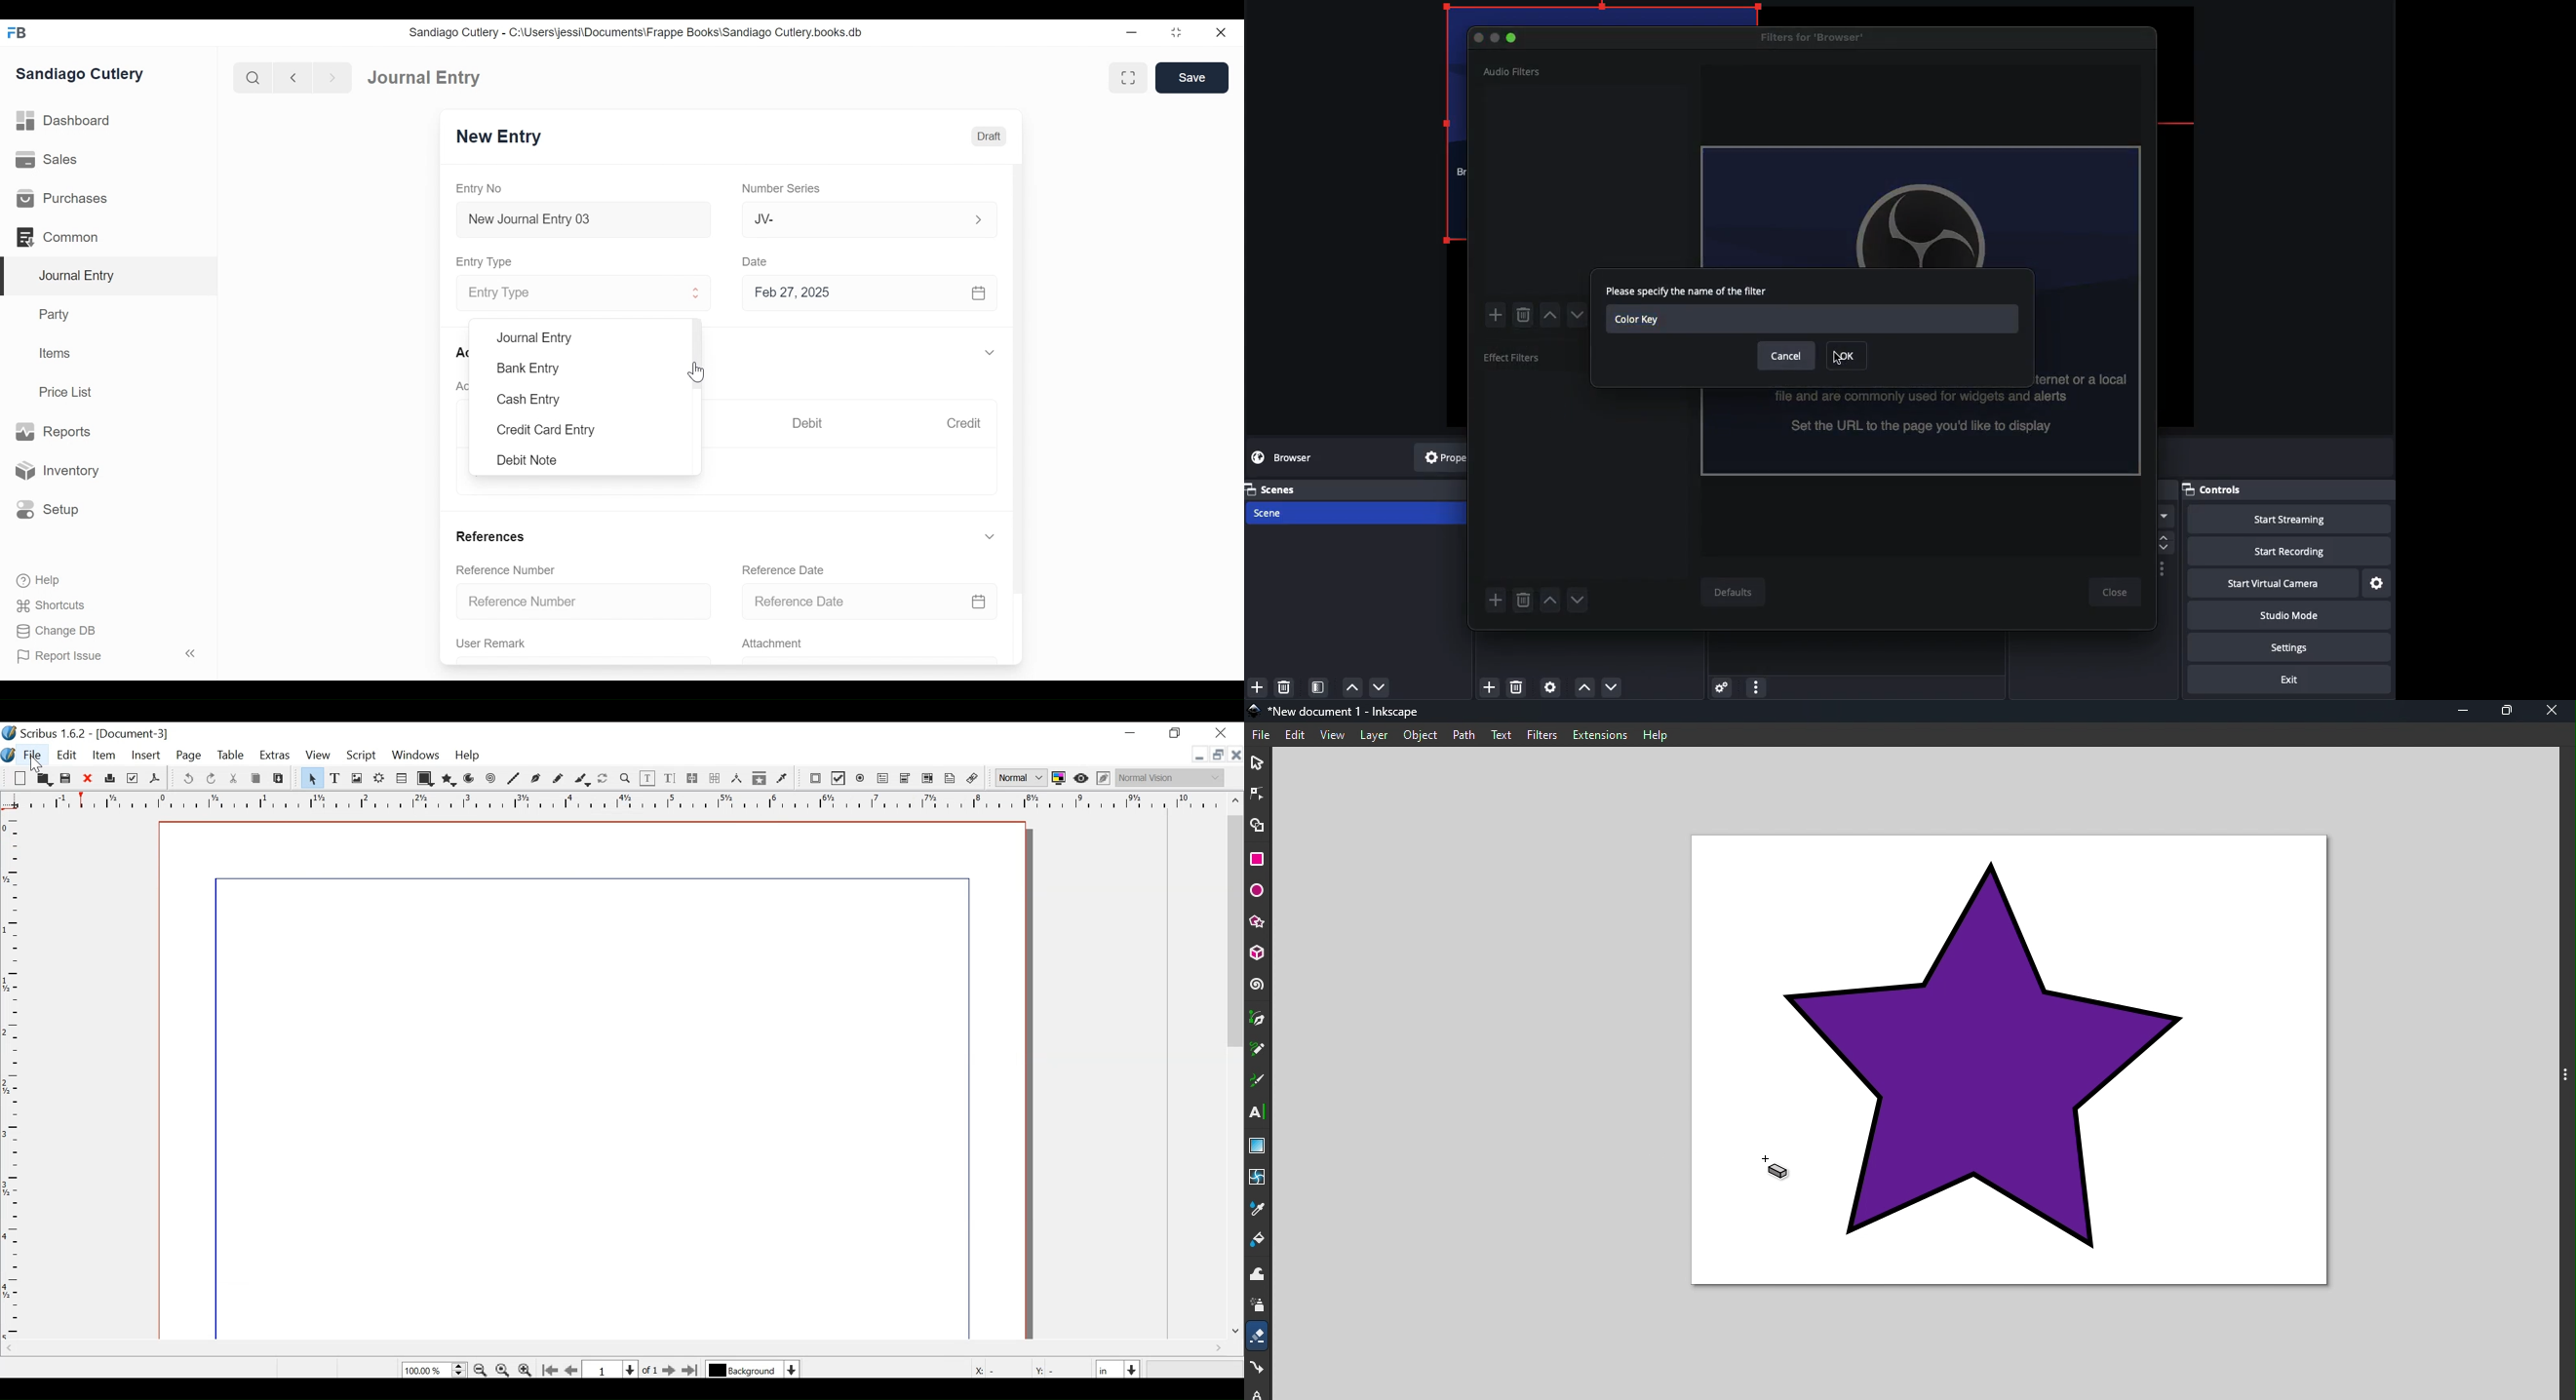 This screenshot has width=2576, height=1400. What do you see at coordinates (499, 644) in the screenshot?
I see `User Remark` at bounding box center [499, 644].